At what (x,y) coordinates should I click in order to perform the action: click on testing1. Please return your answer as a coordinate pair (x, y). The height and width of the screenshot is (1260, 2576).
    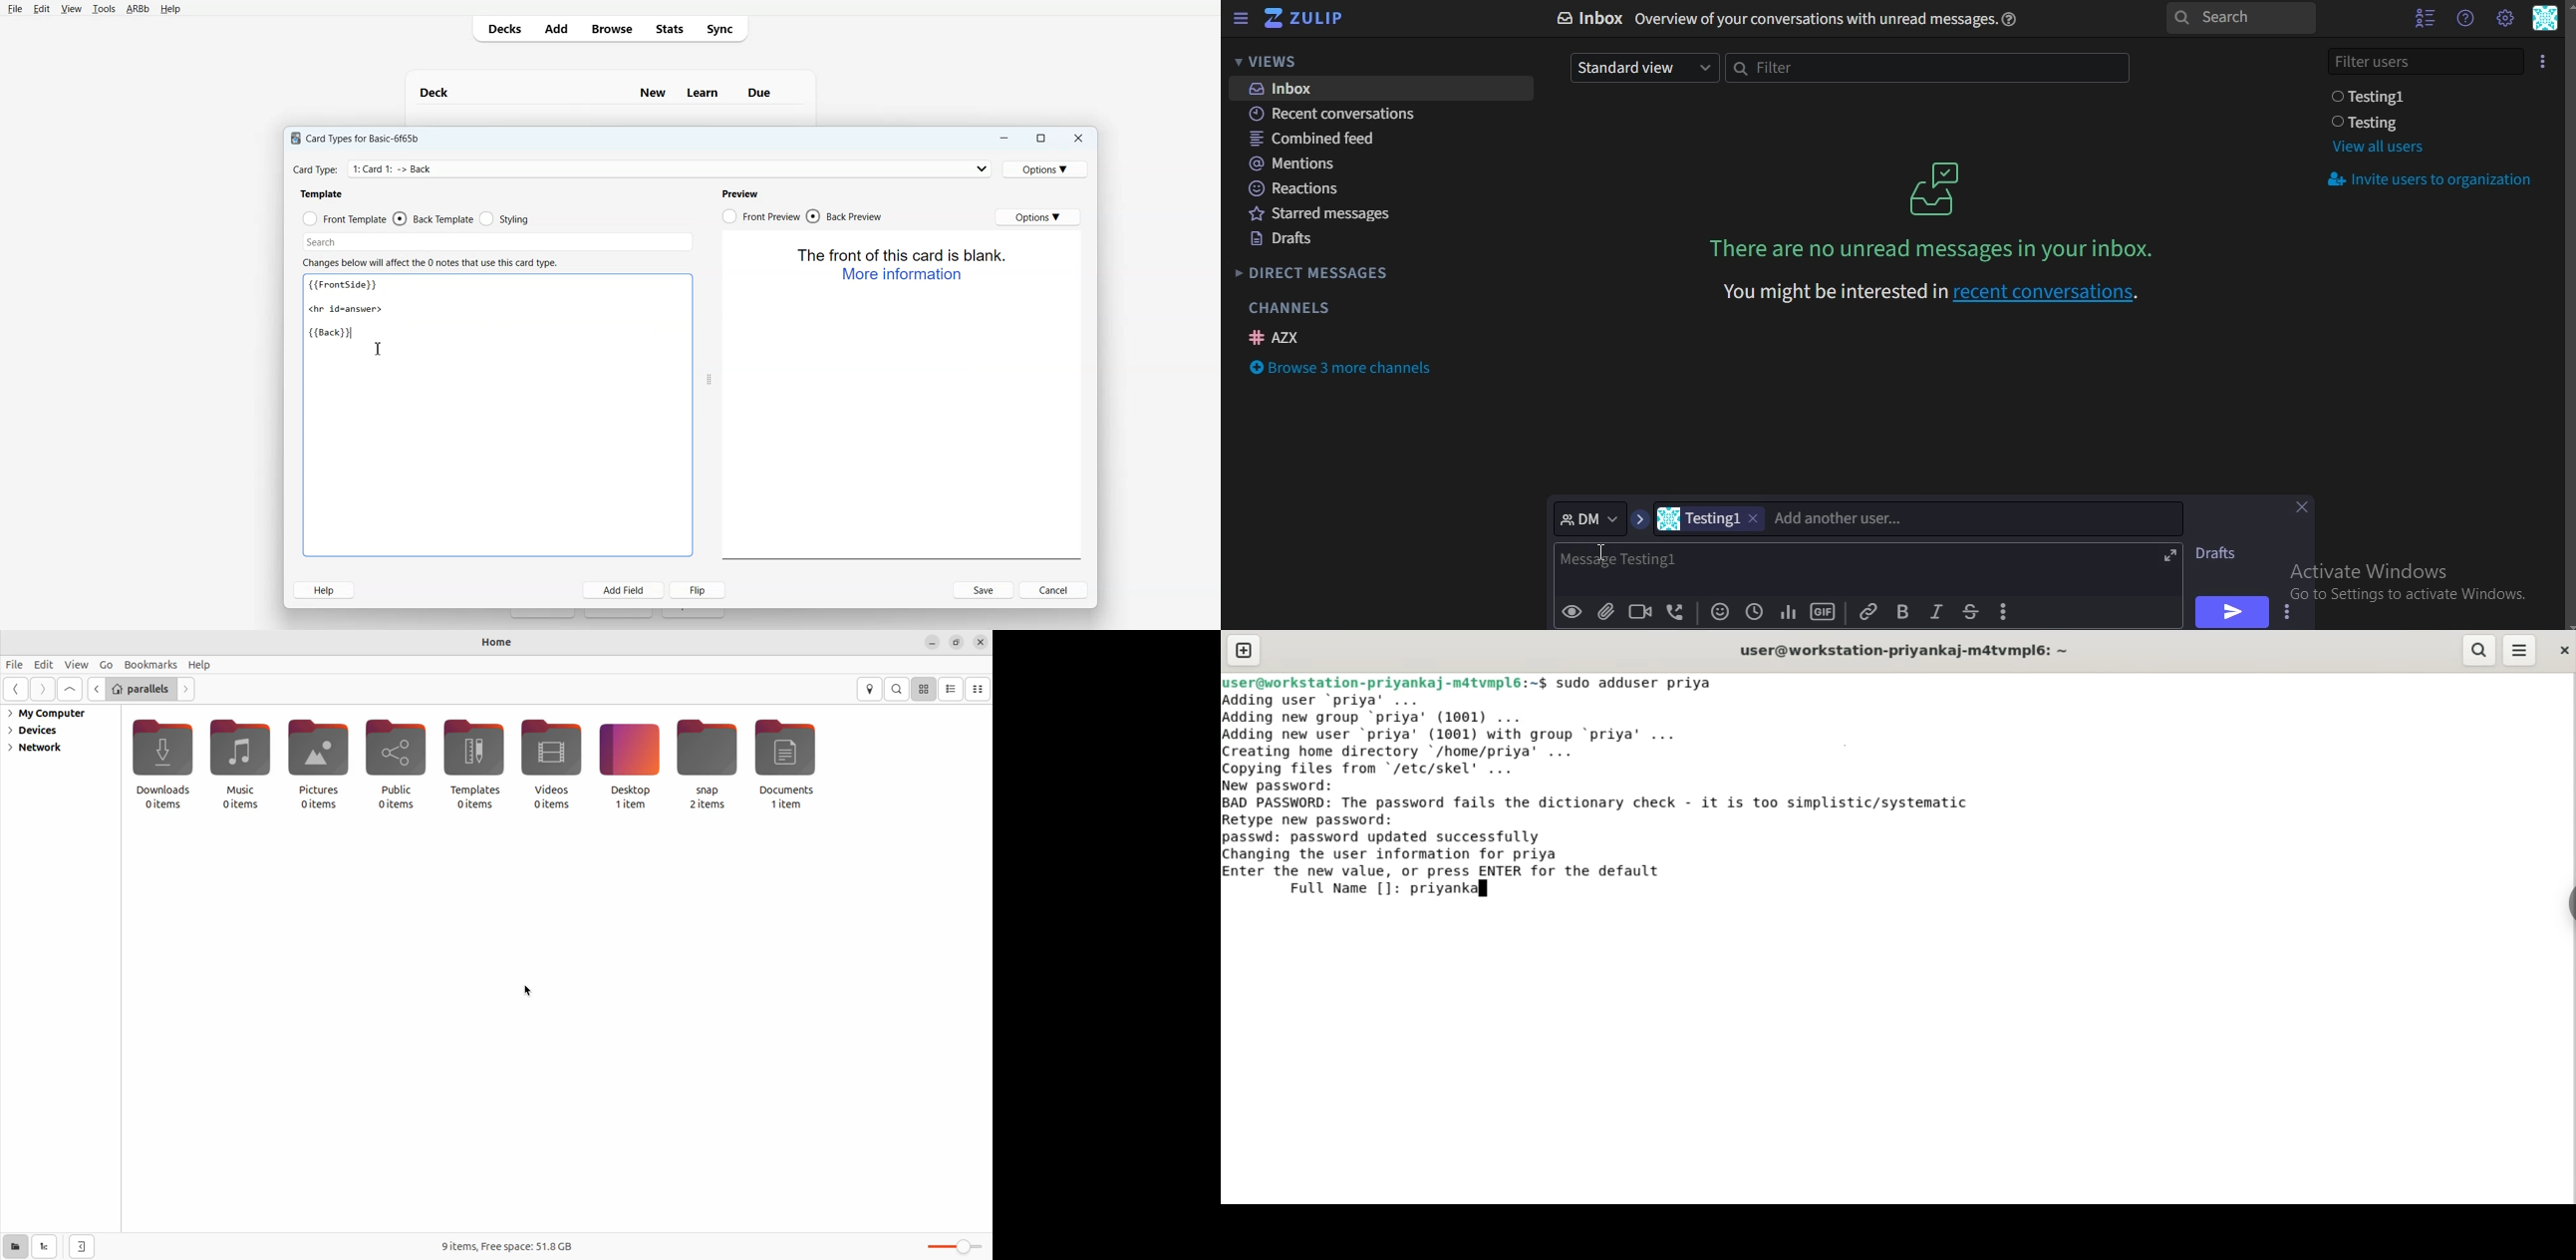
    Looking at the image, I should click on (2373, 97).